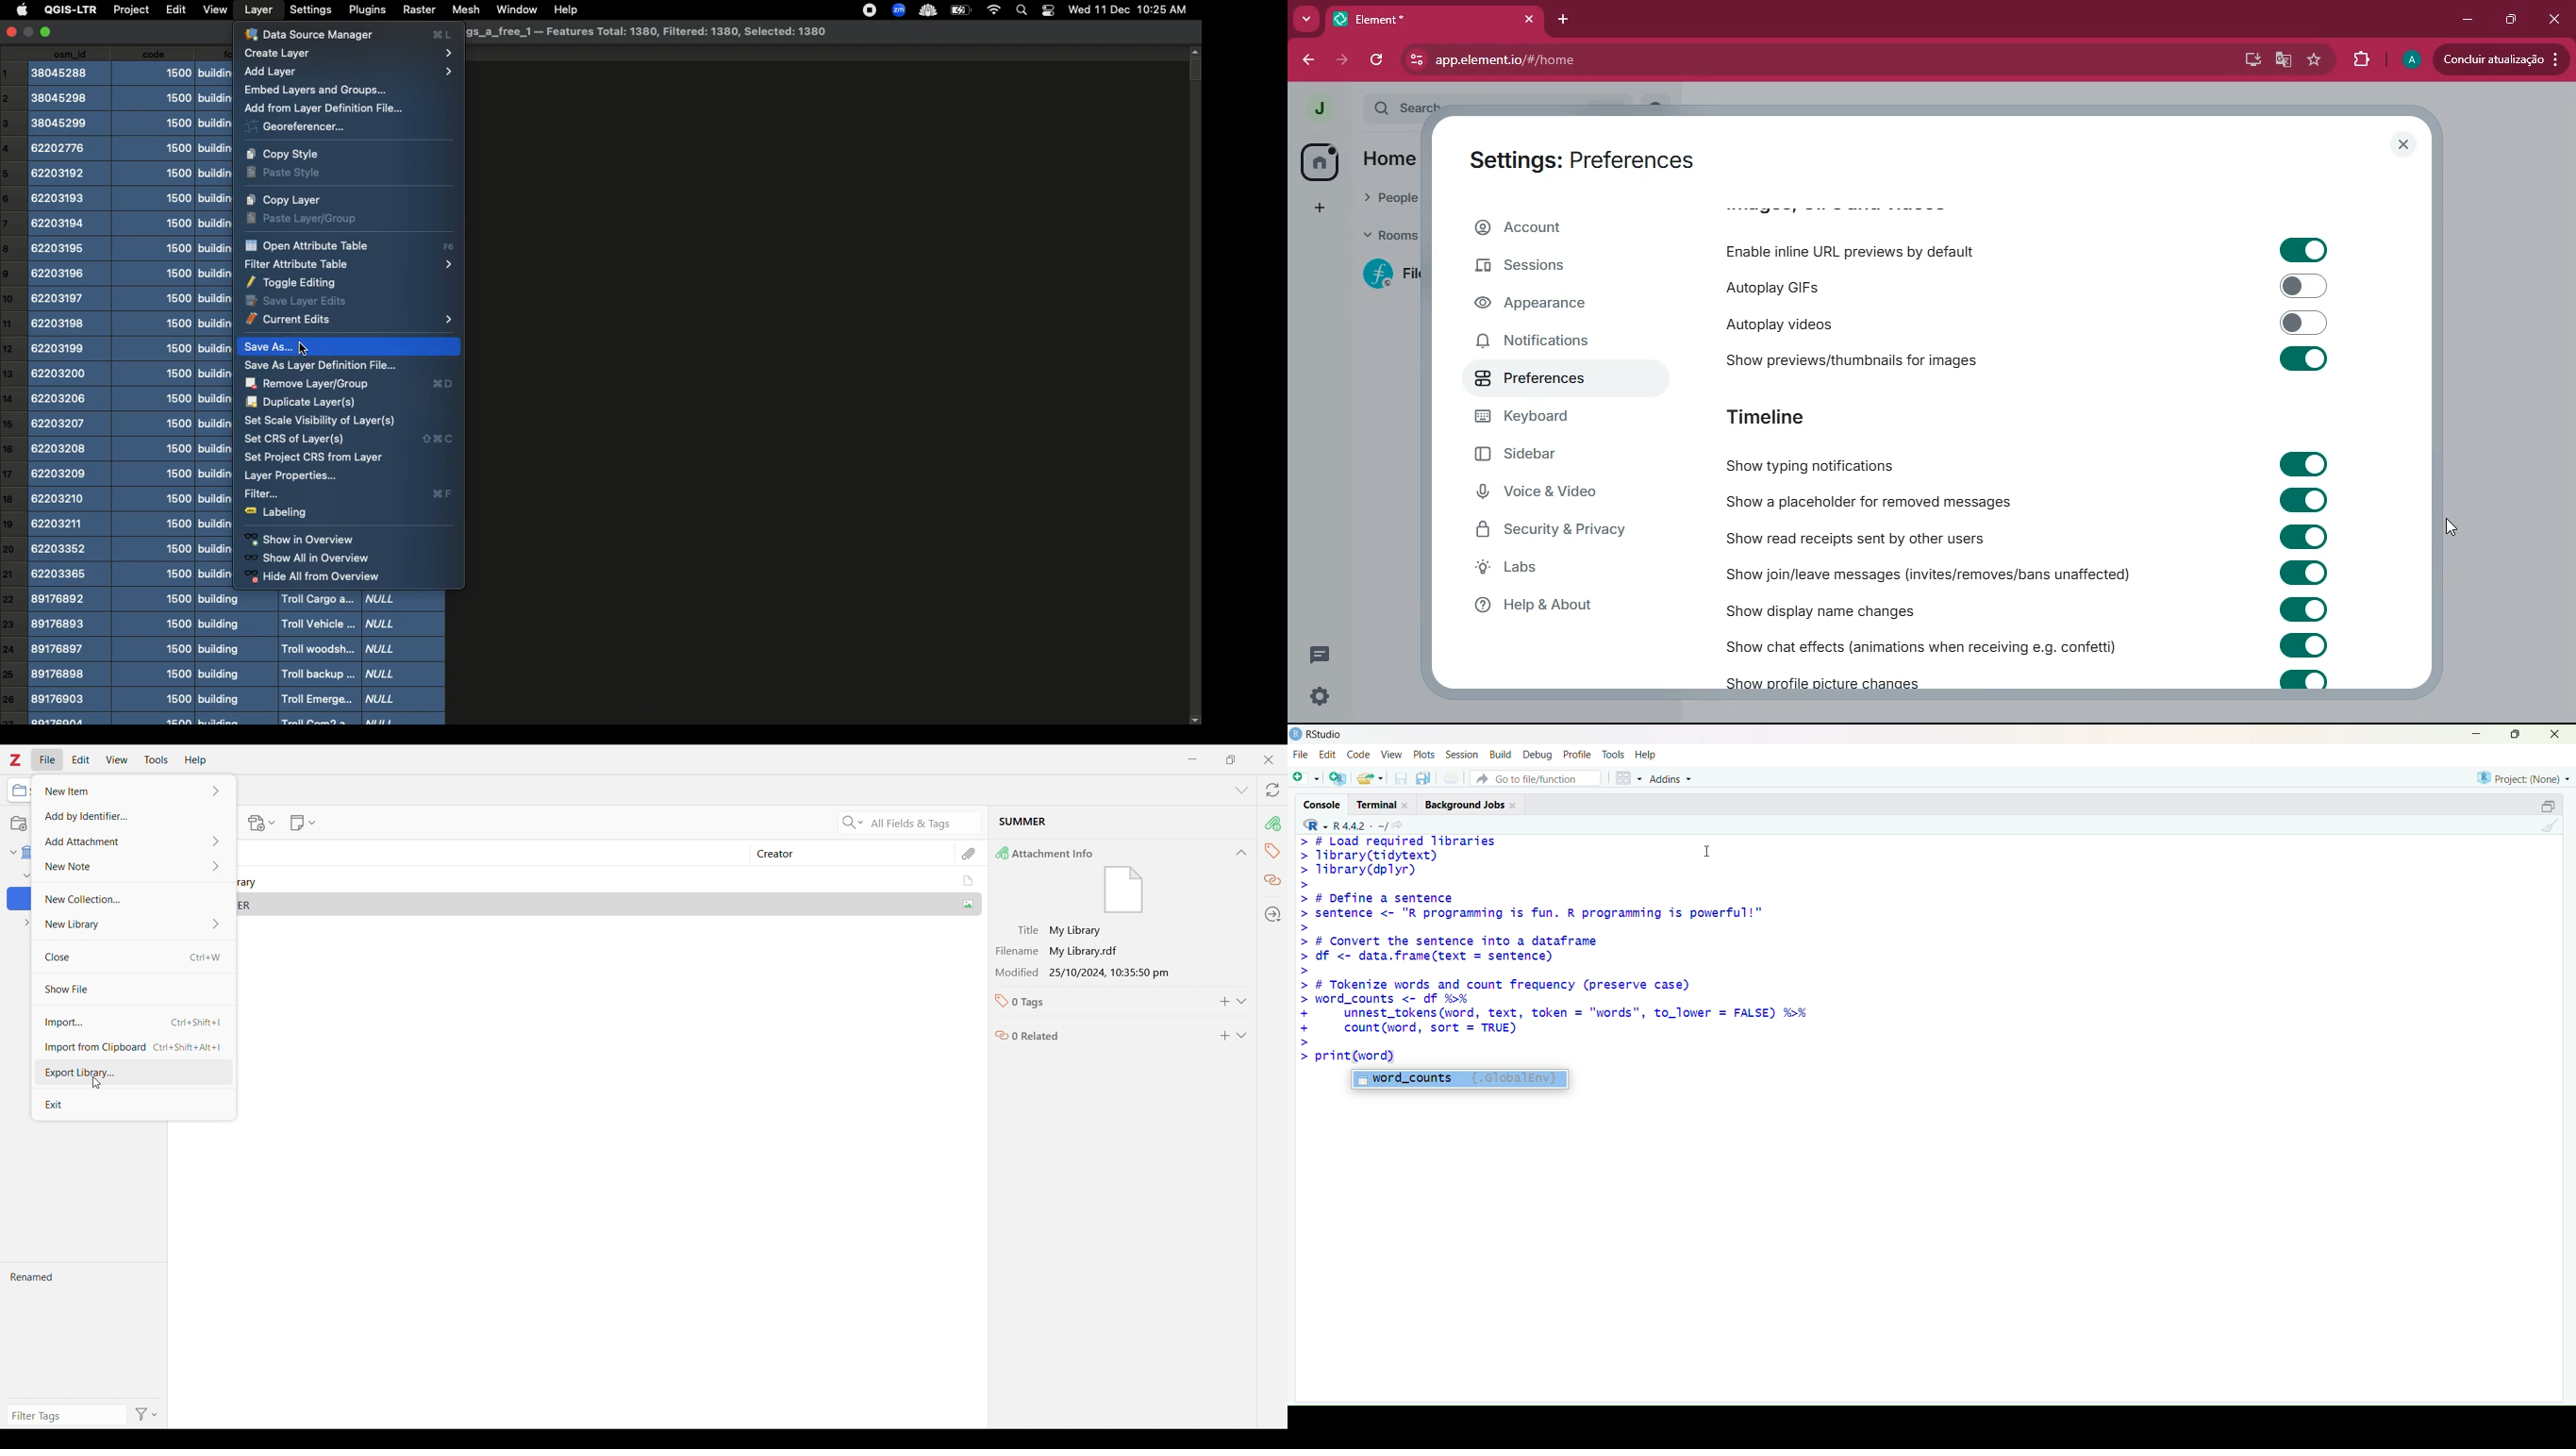  Describe the element at coordinates (1098, 931) in the screenshot. I see `Title: My Library` at that location.